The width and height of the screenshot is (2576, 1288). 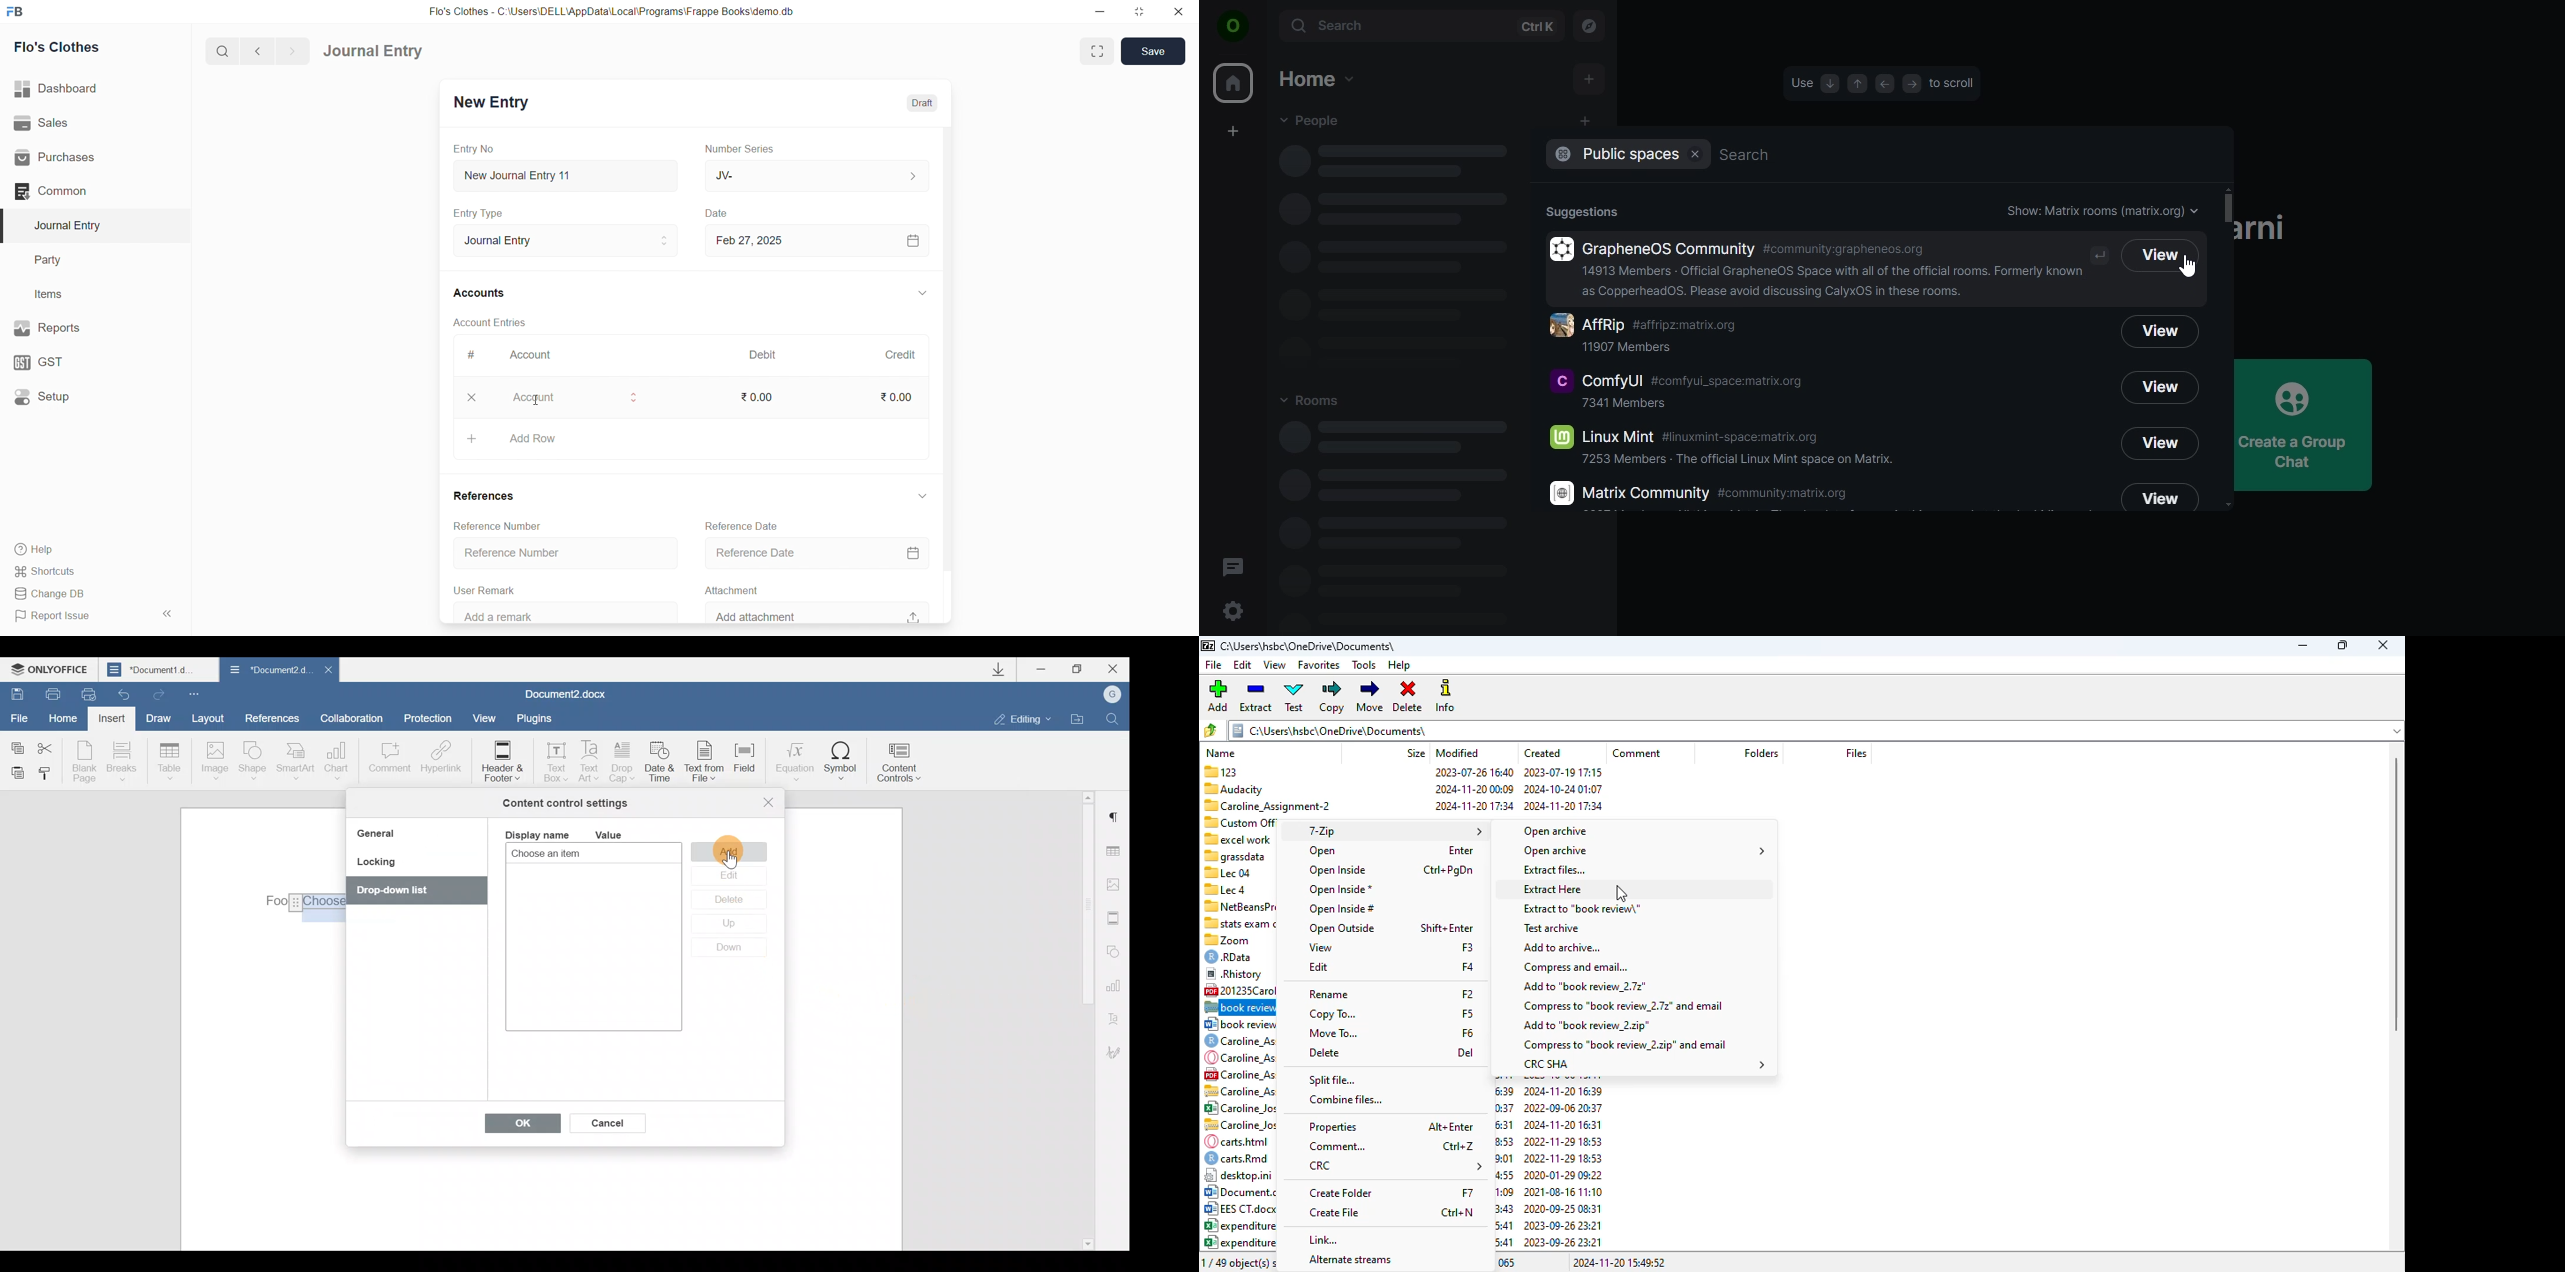 What do you see at coordinates (612, 11) in the screenshot?
I see `Flo's Clothes - C:\Users\DELL\AppData\Local\Programs\Frappe Books\demo.db` at bounding box center [612, 11].